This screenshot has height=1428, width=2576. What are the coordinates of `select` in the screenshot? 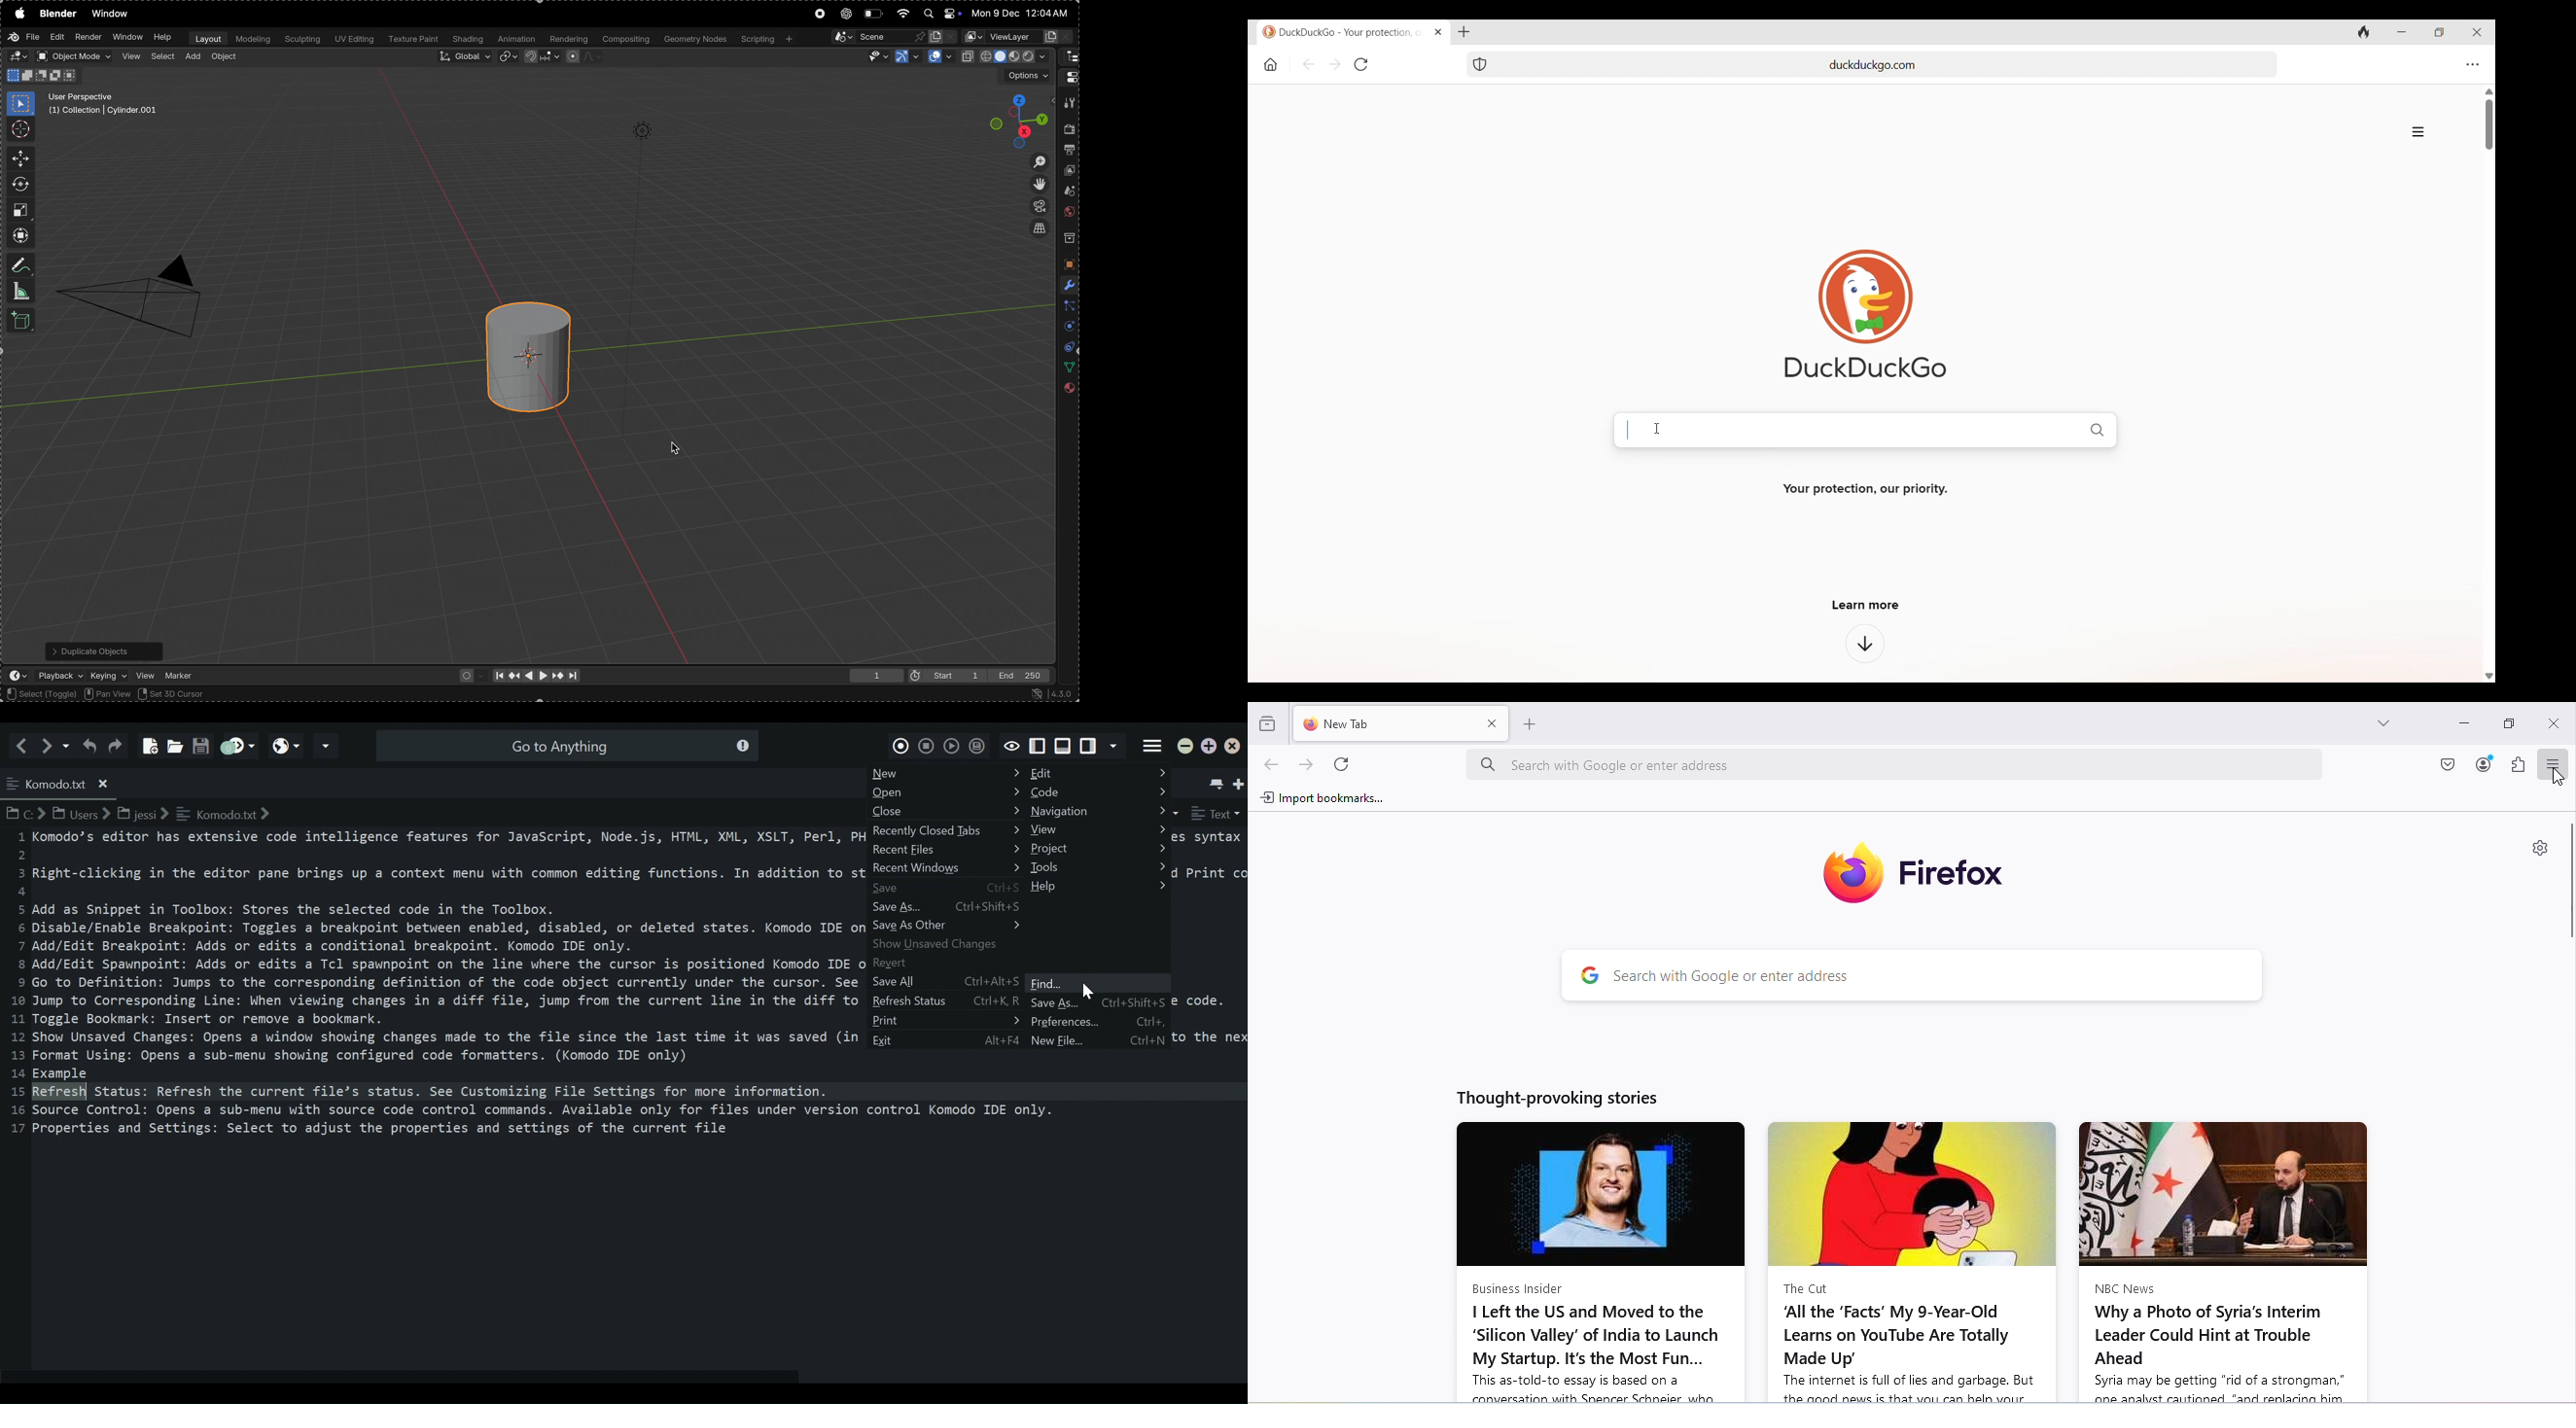 It's located at (162, 58).